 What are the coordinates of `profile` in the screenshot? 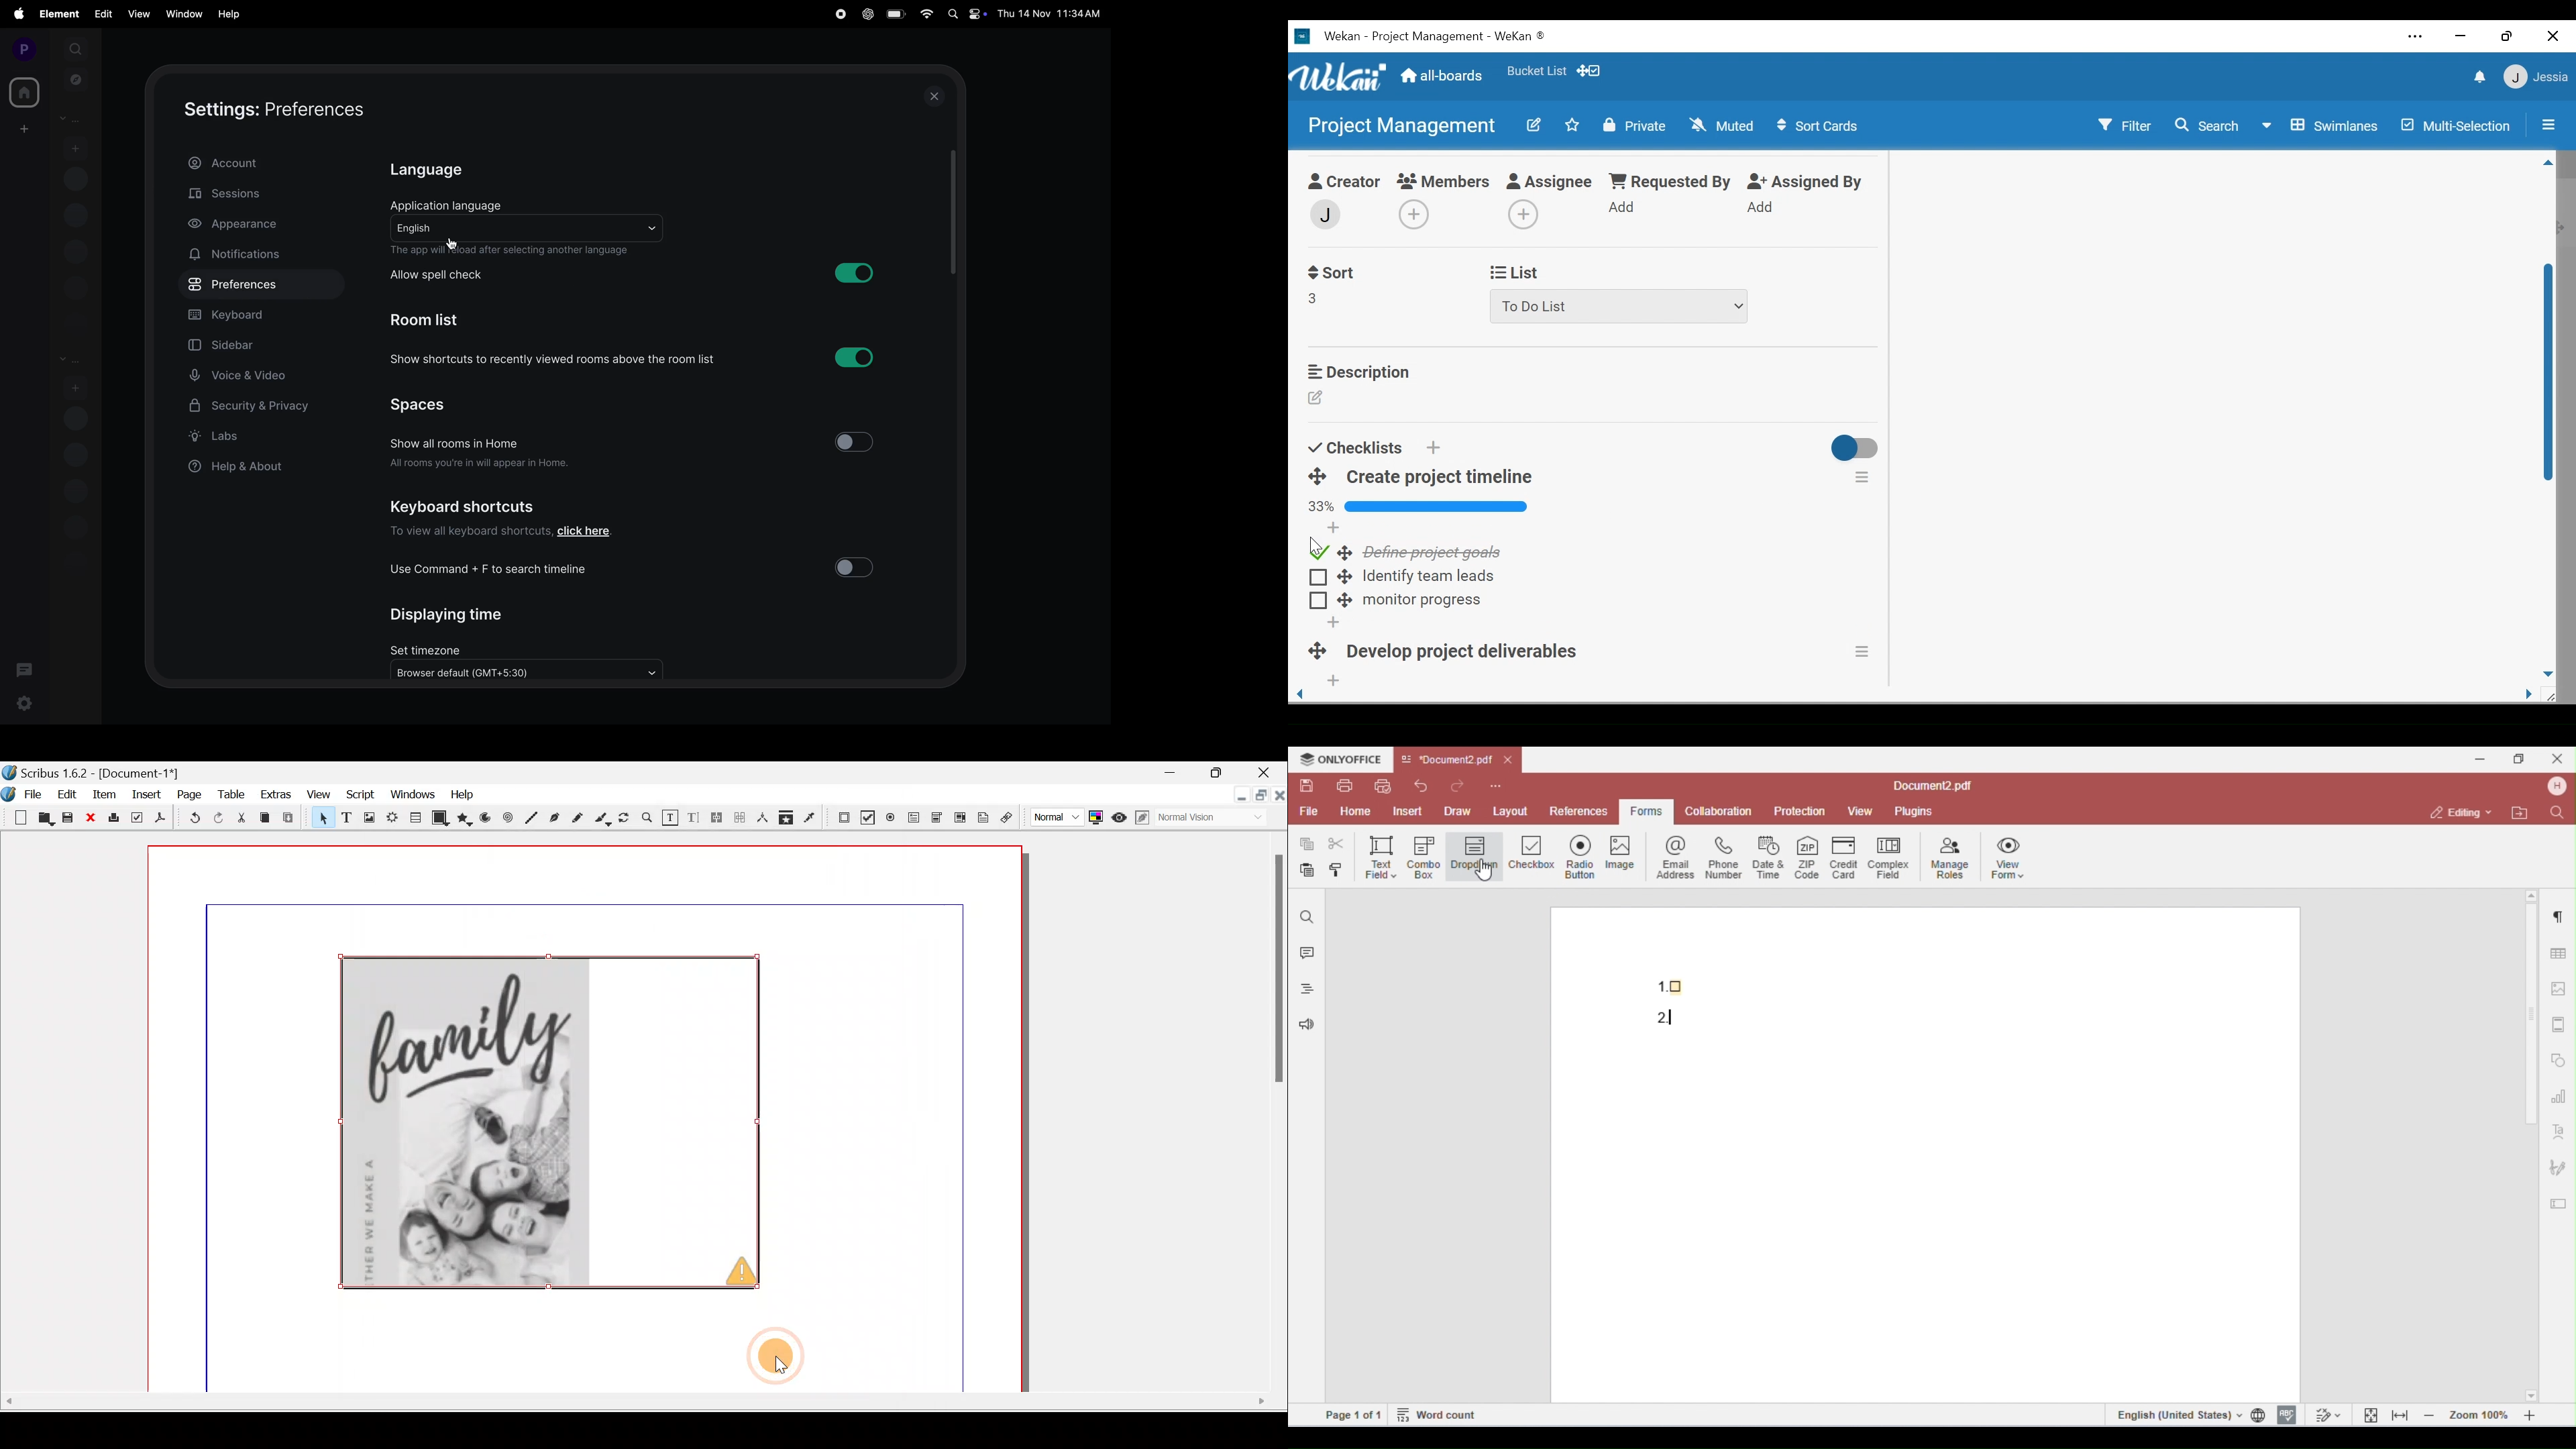 It's located at (22, 48).